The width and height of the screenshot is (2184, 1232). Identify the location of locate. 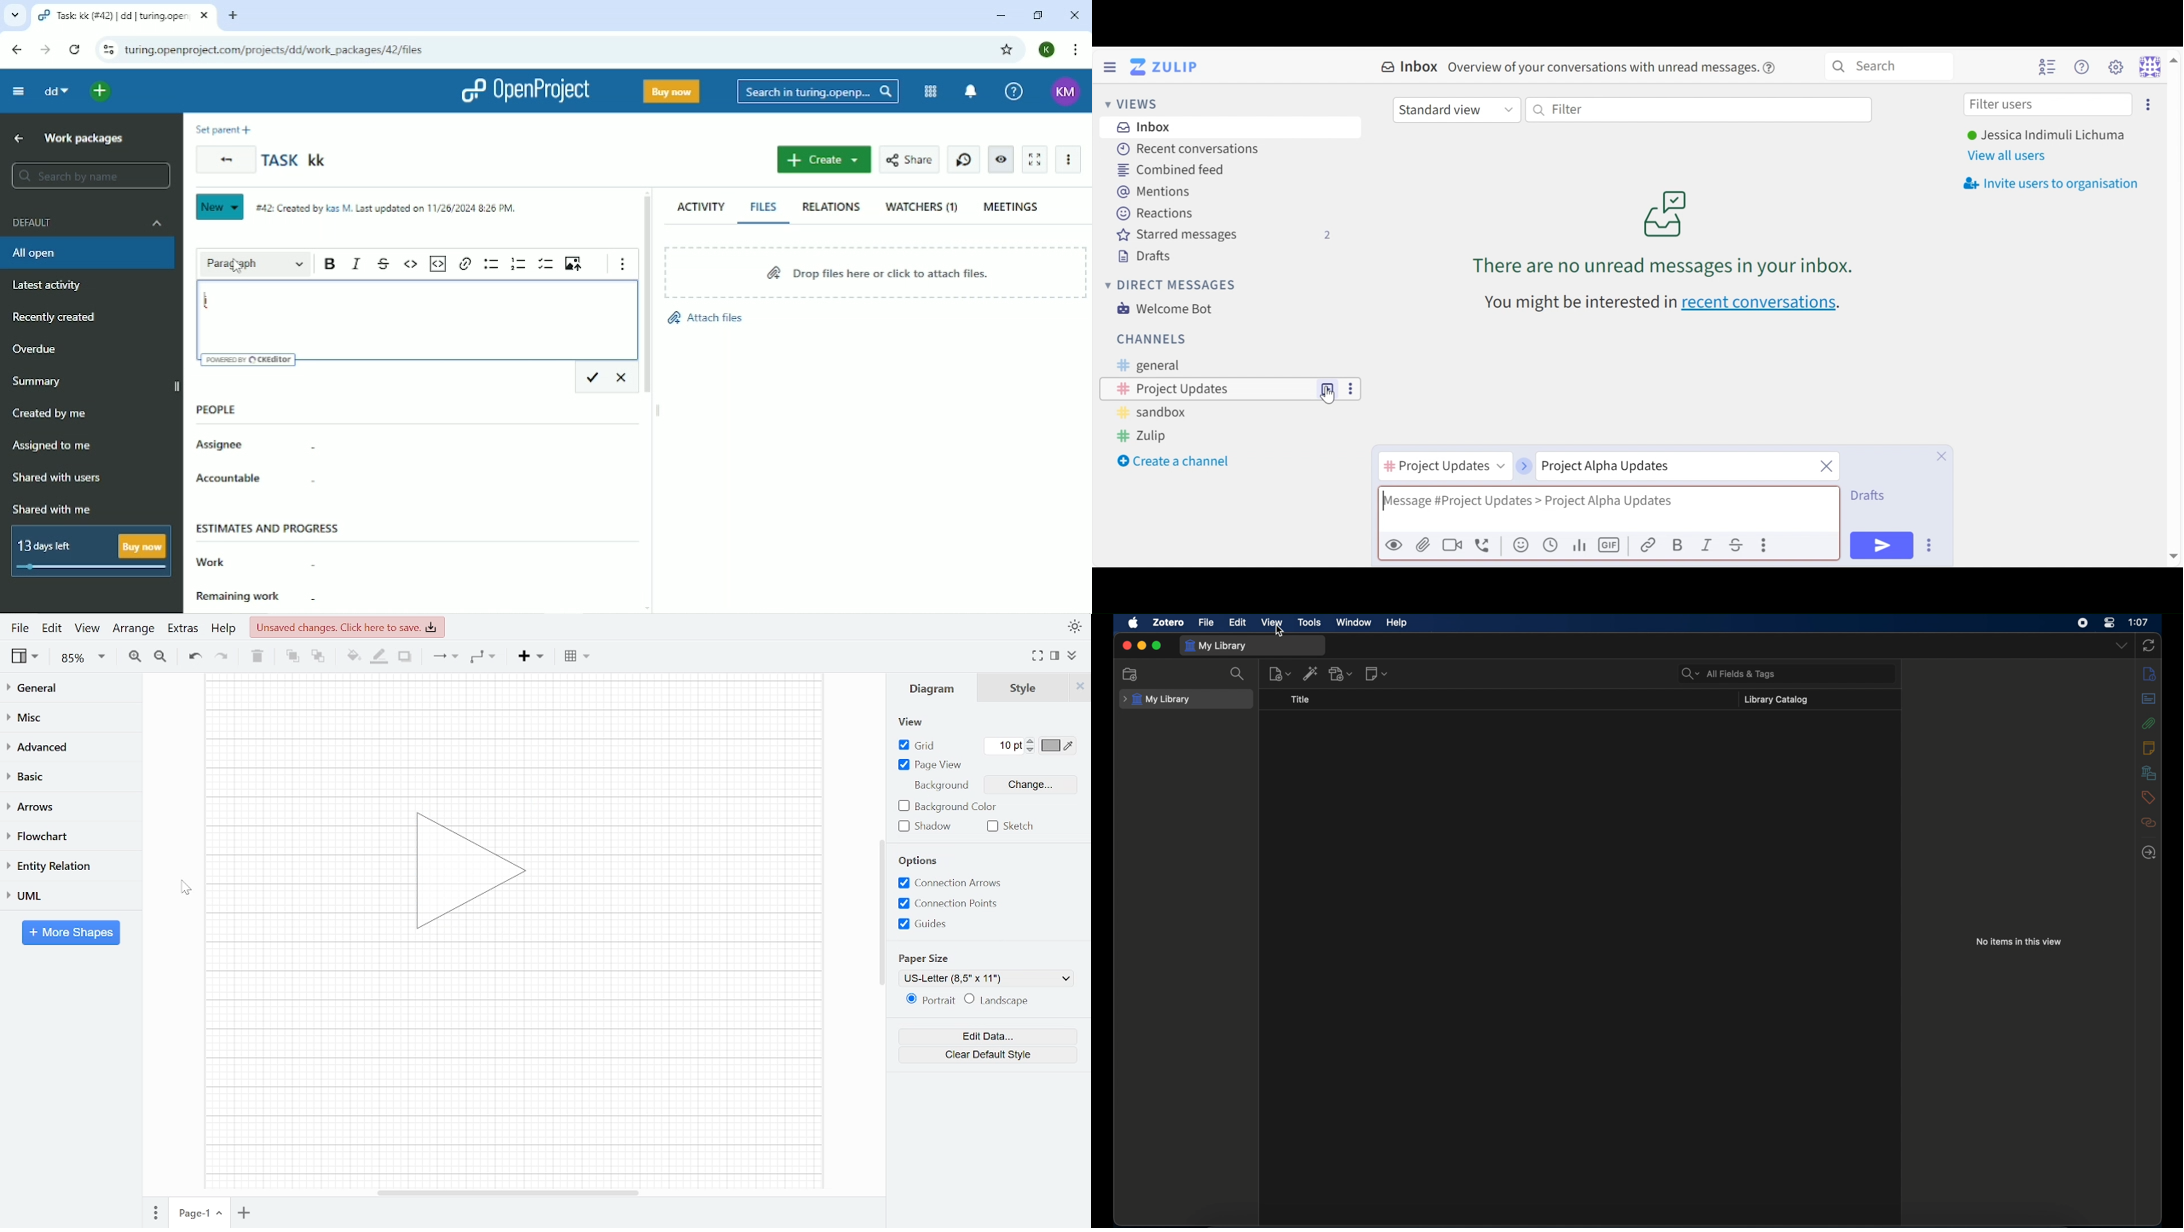
(2150, 853).